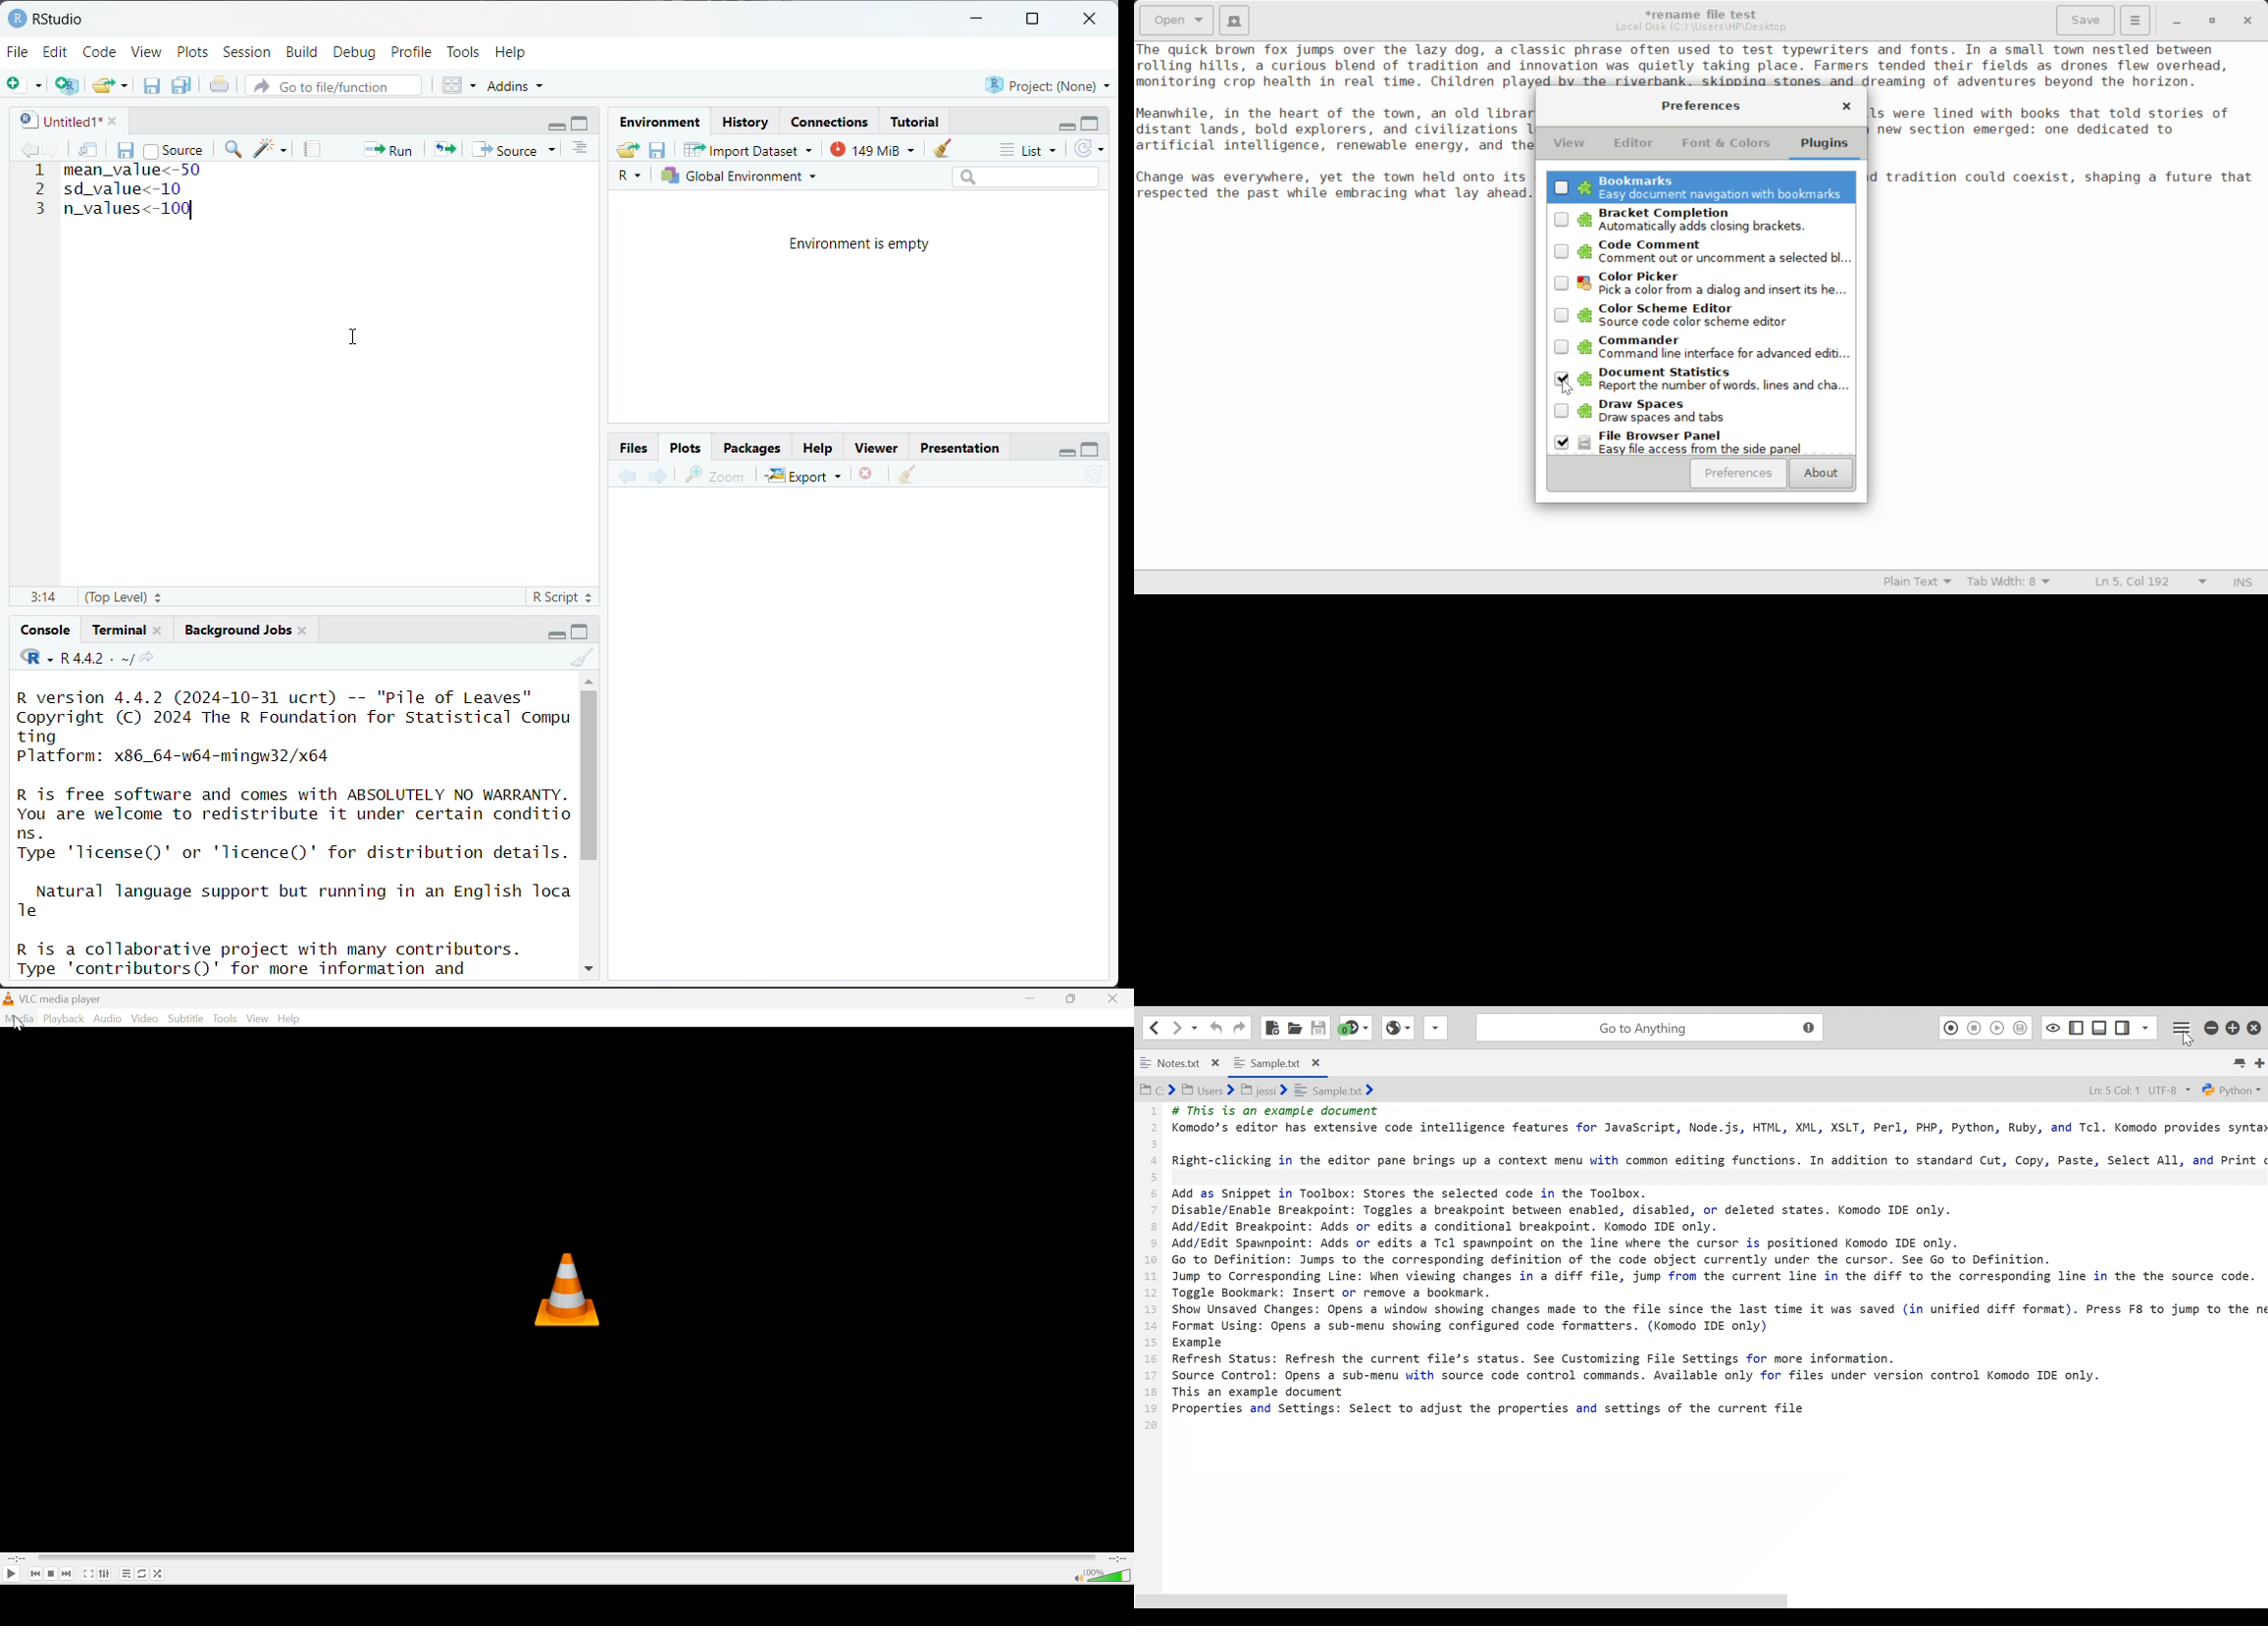  Describe the element at coordinates (557, 124) in the screenshot. I see `minimize` at that location.